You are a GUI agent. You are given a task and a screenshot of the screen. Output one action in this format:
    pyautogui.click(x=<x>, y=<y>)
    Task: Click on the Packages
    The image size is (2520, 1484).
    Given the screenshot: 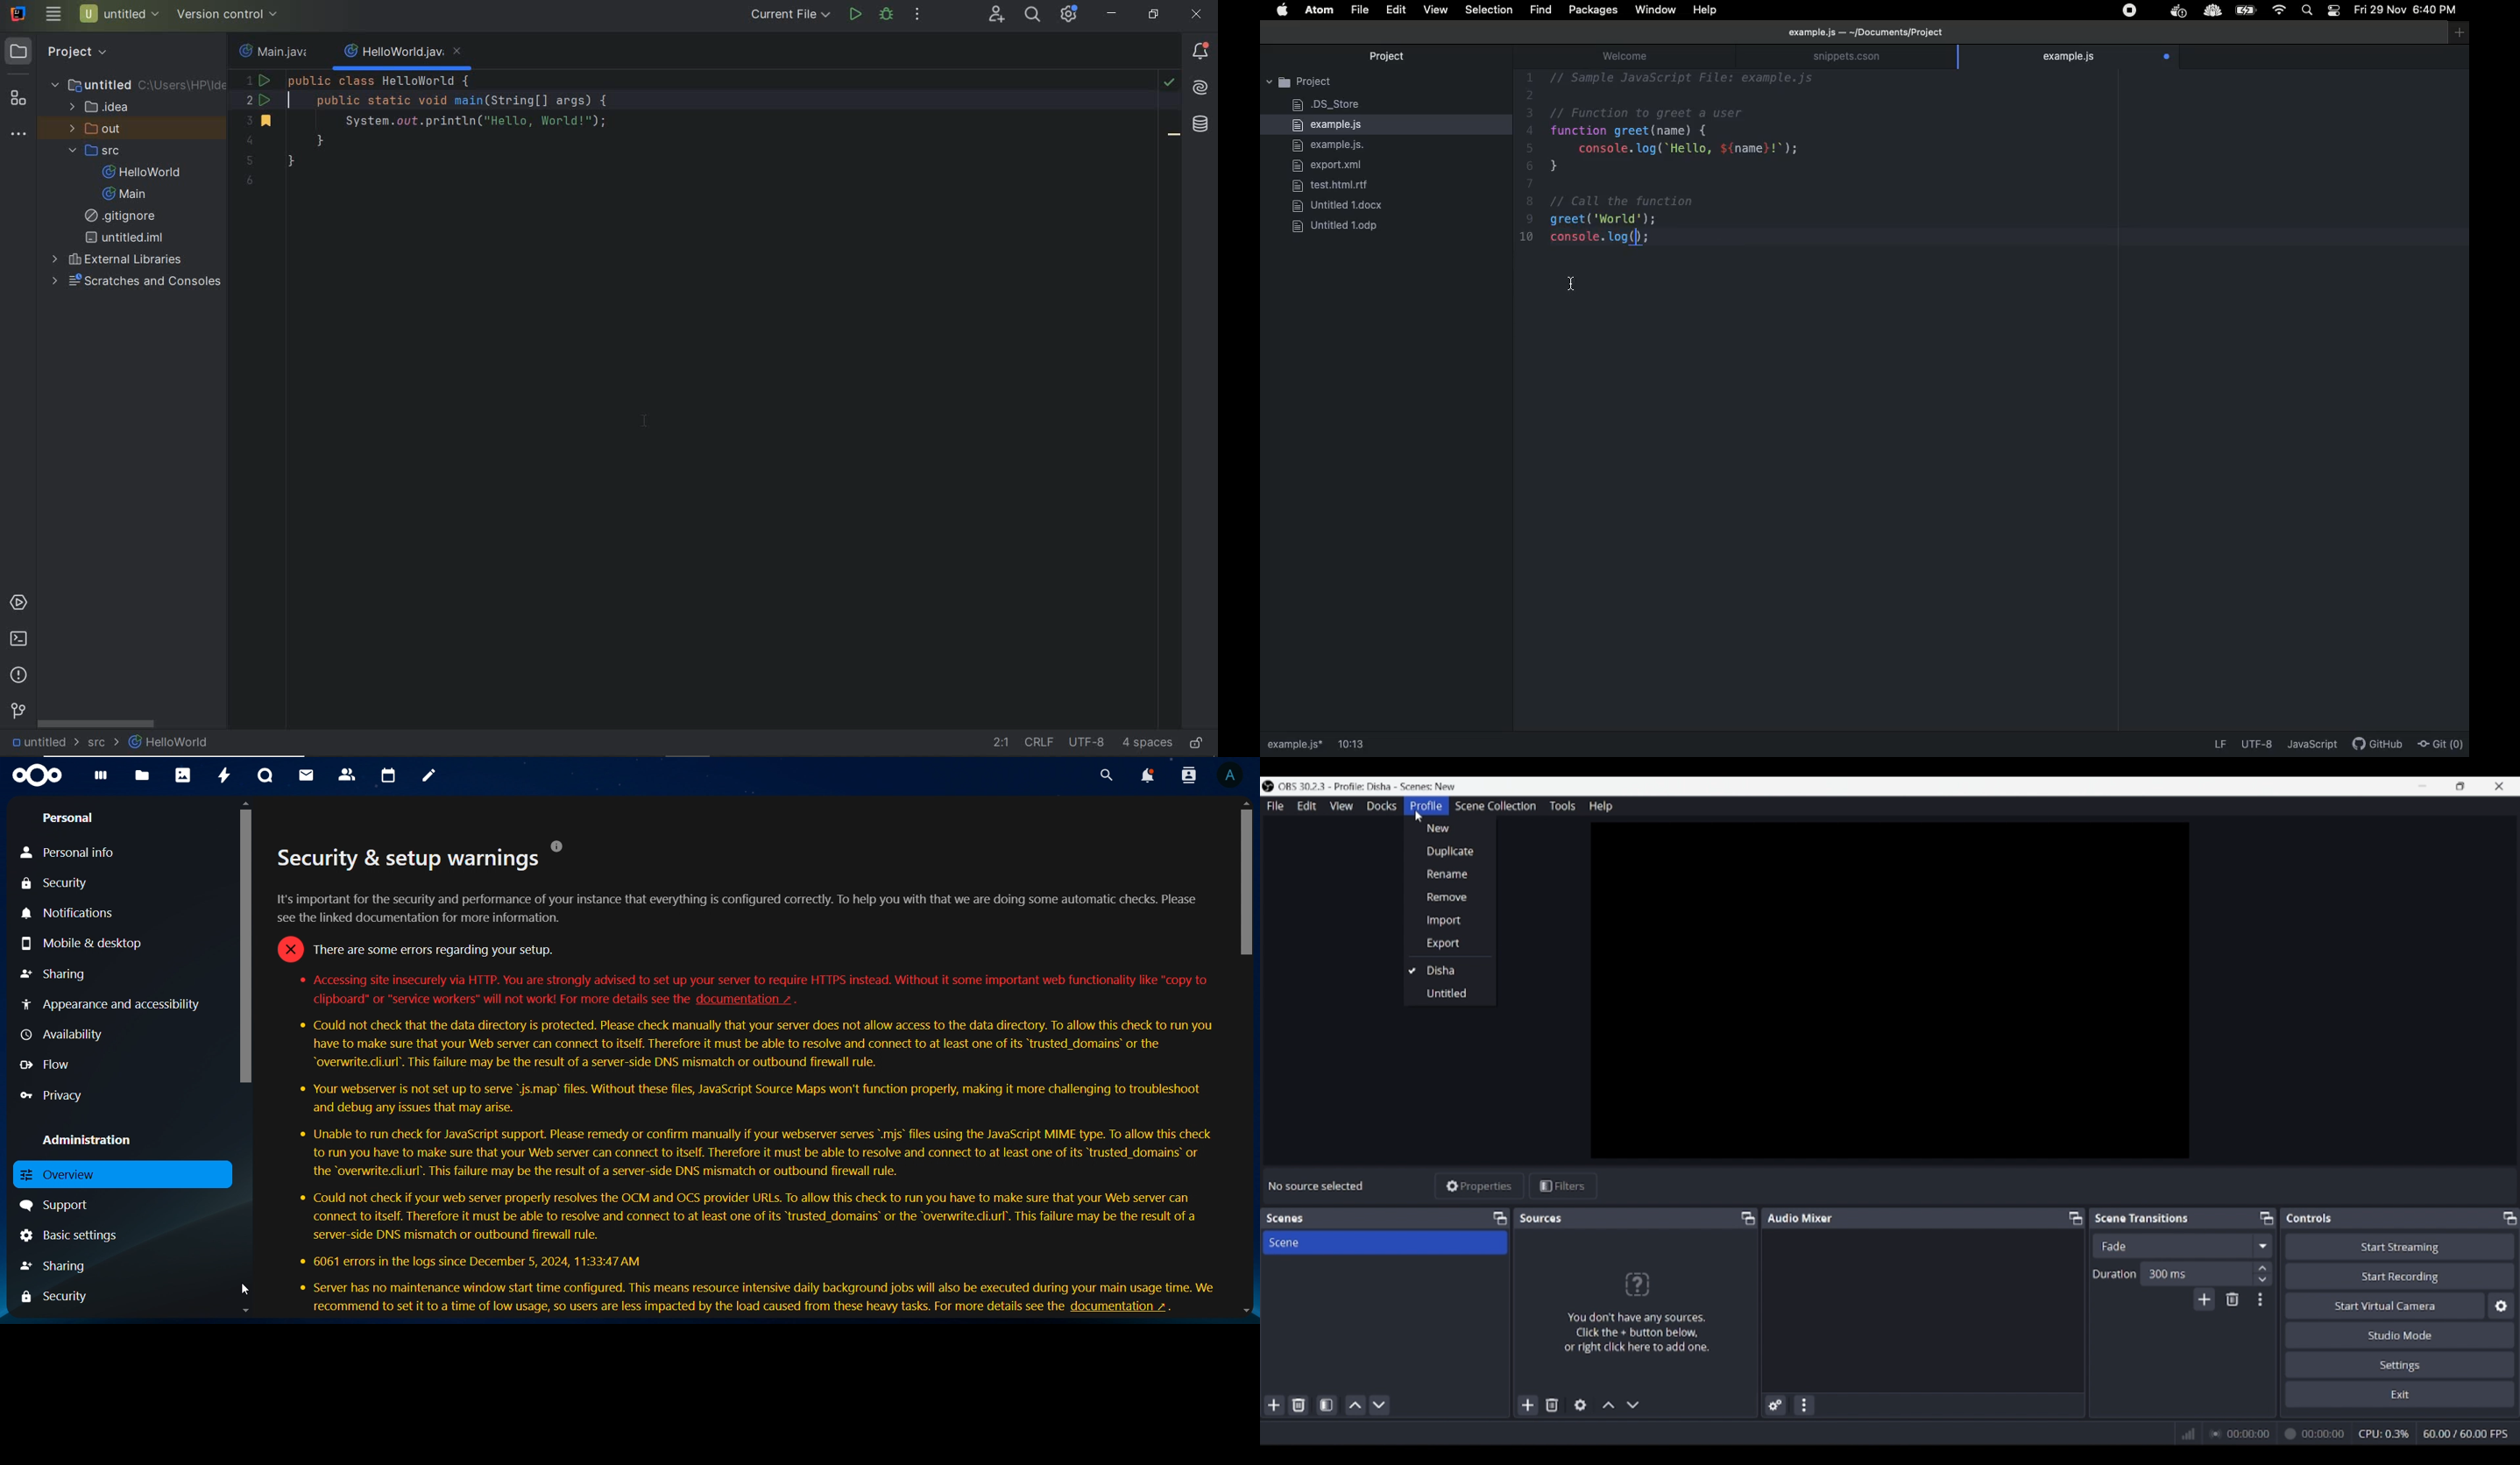 What is the action you would take?
    pyautogui.click(x=1596, y=12)
    